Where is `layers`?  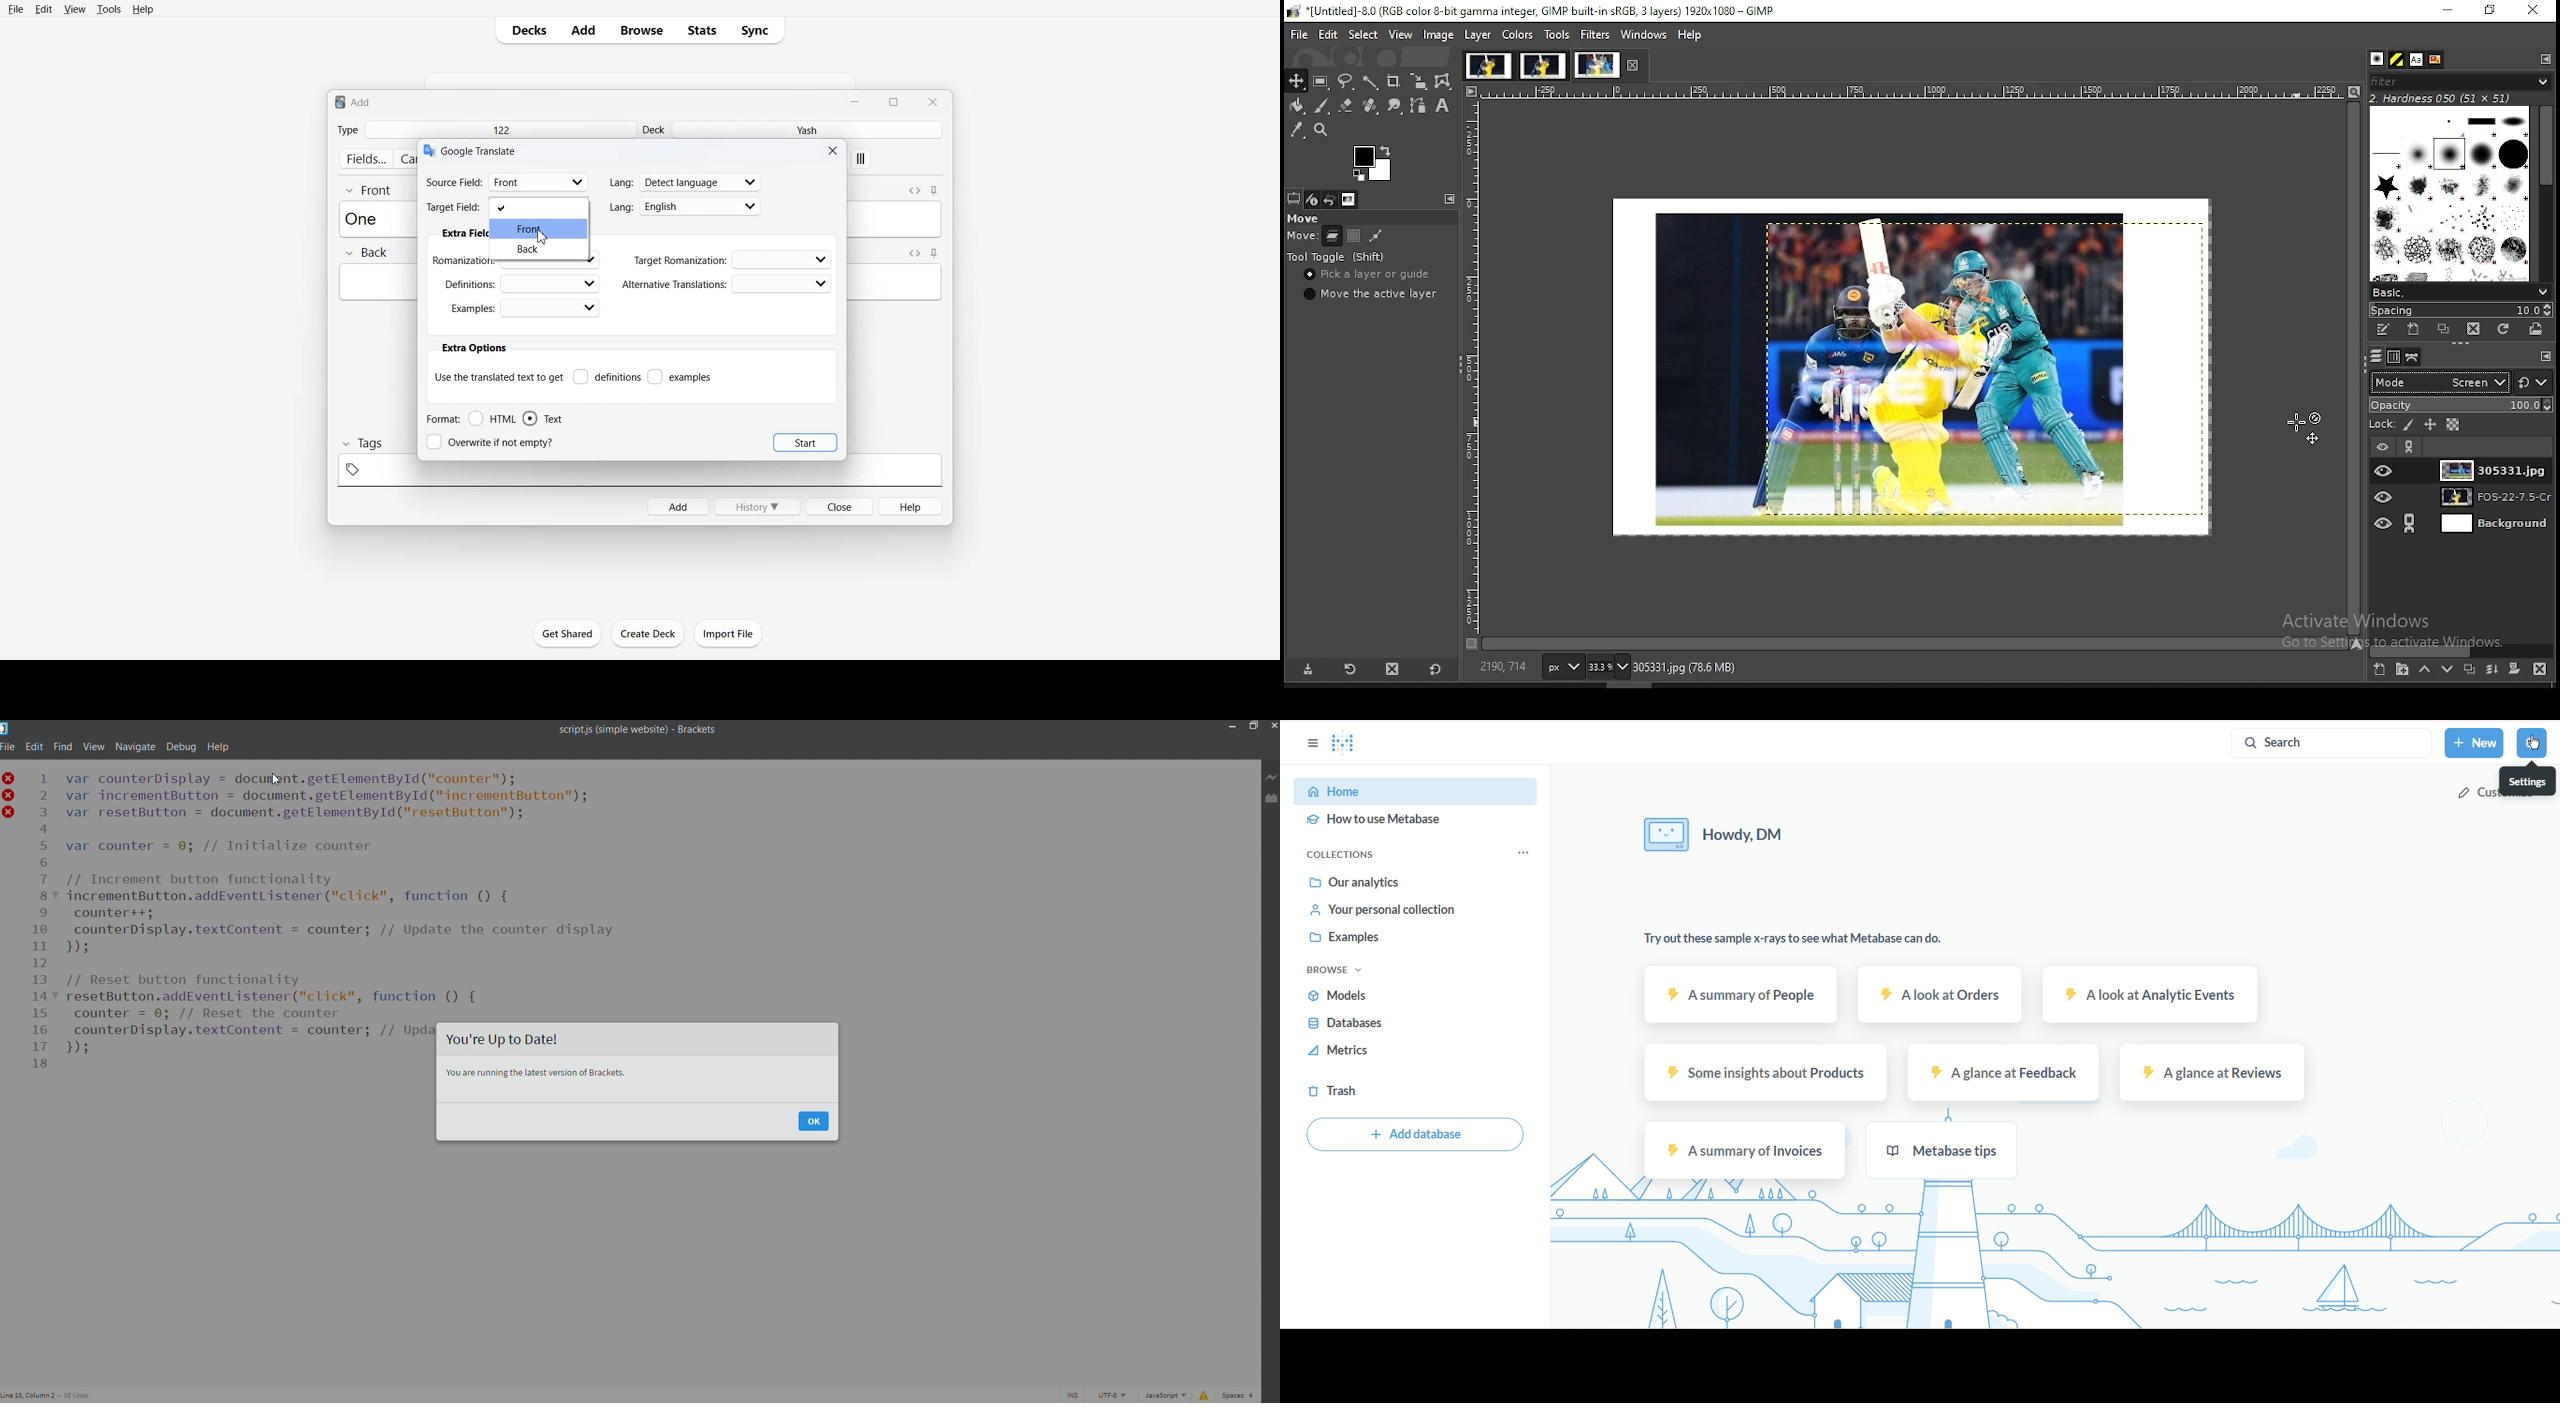 layers is located at coordinates (2376, 357).